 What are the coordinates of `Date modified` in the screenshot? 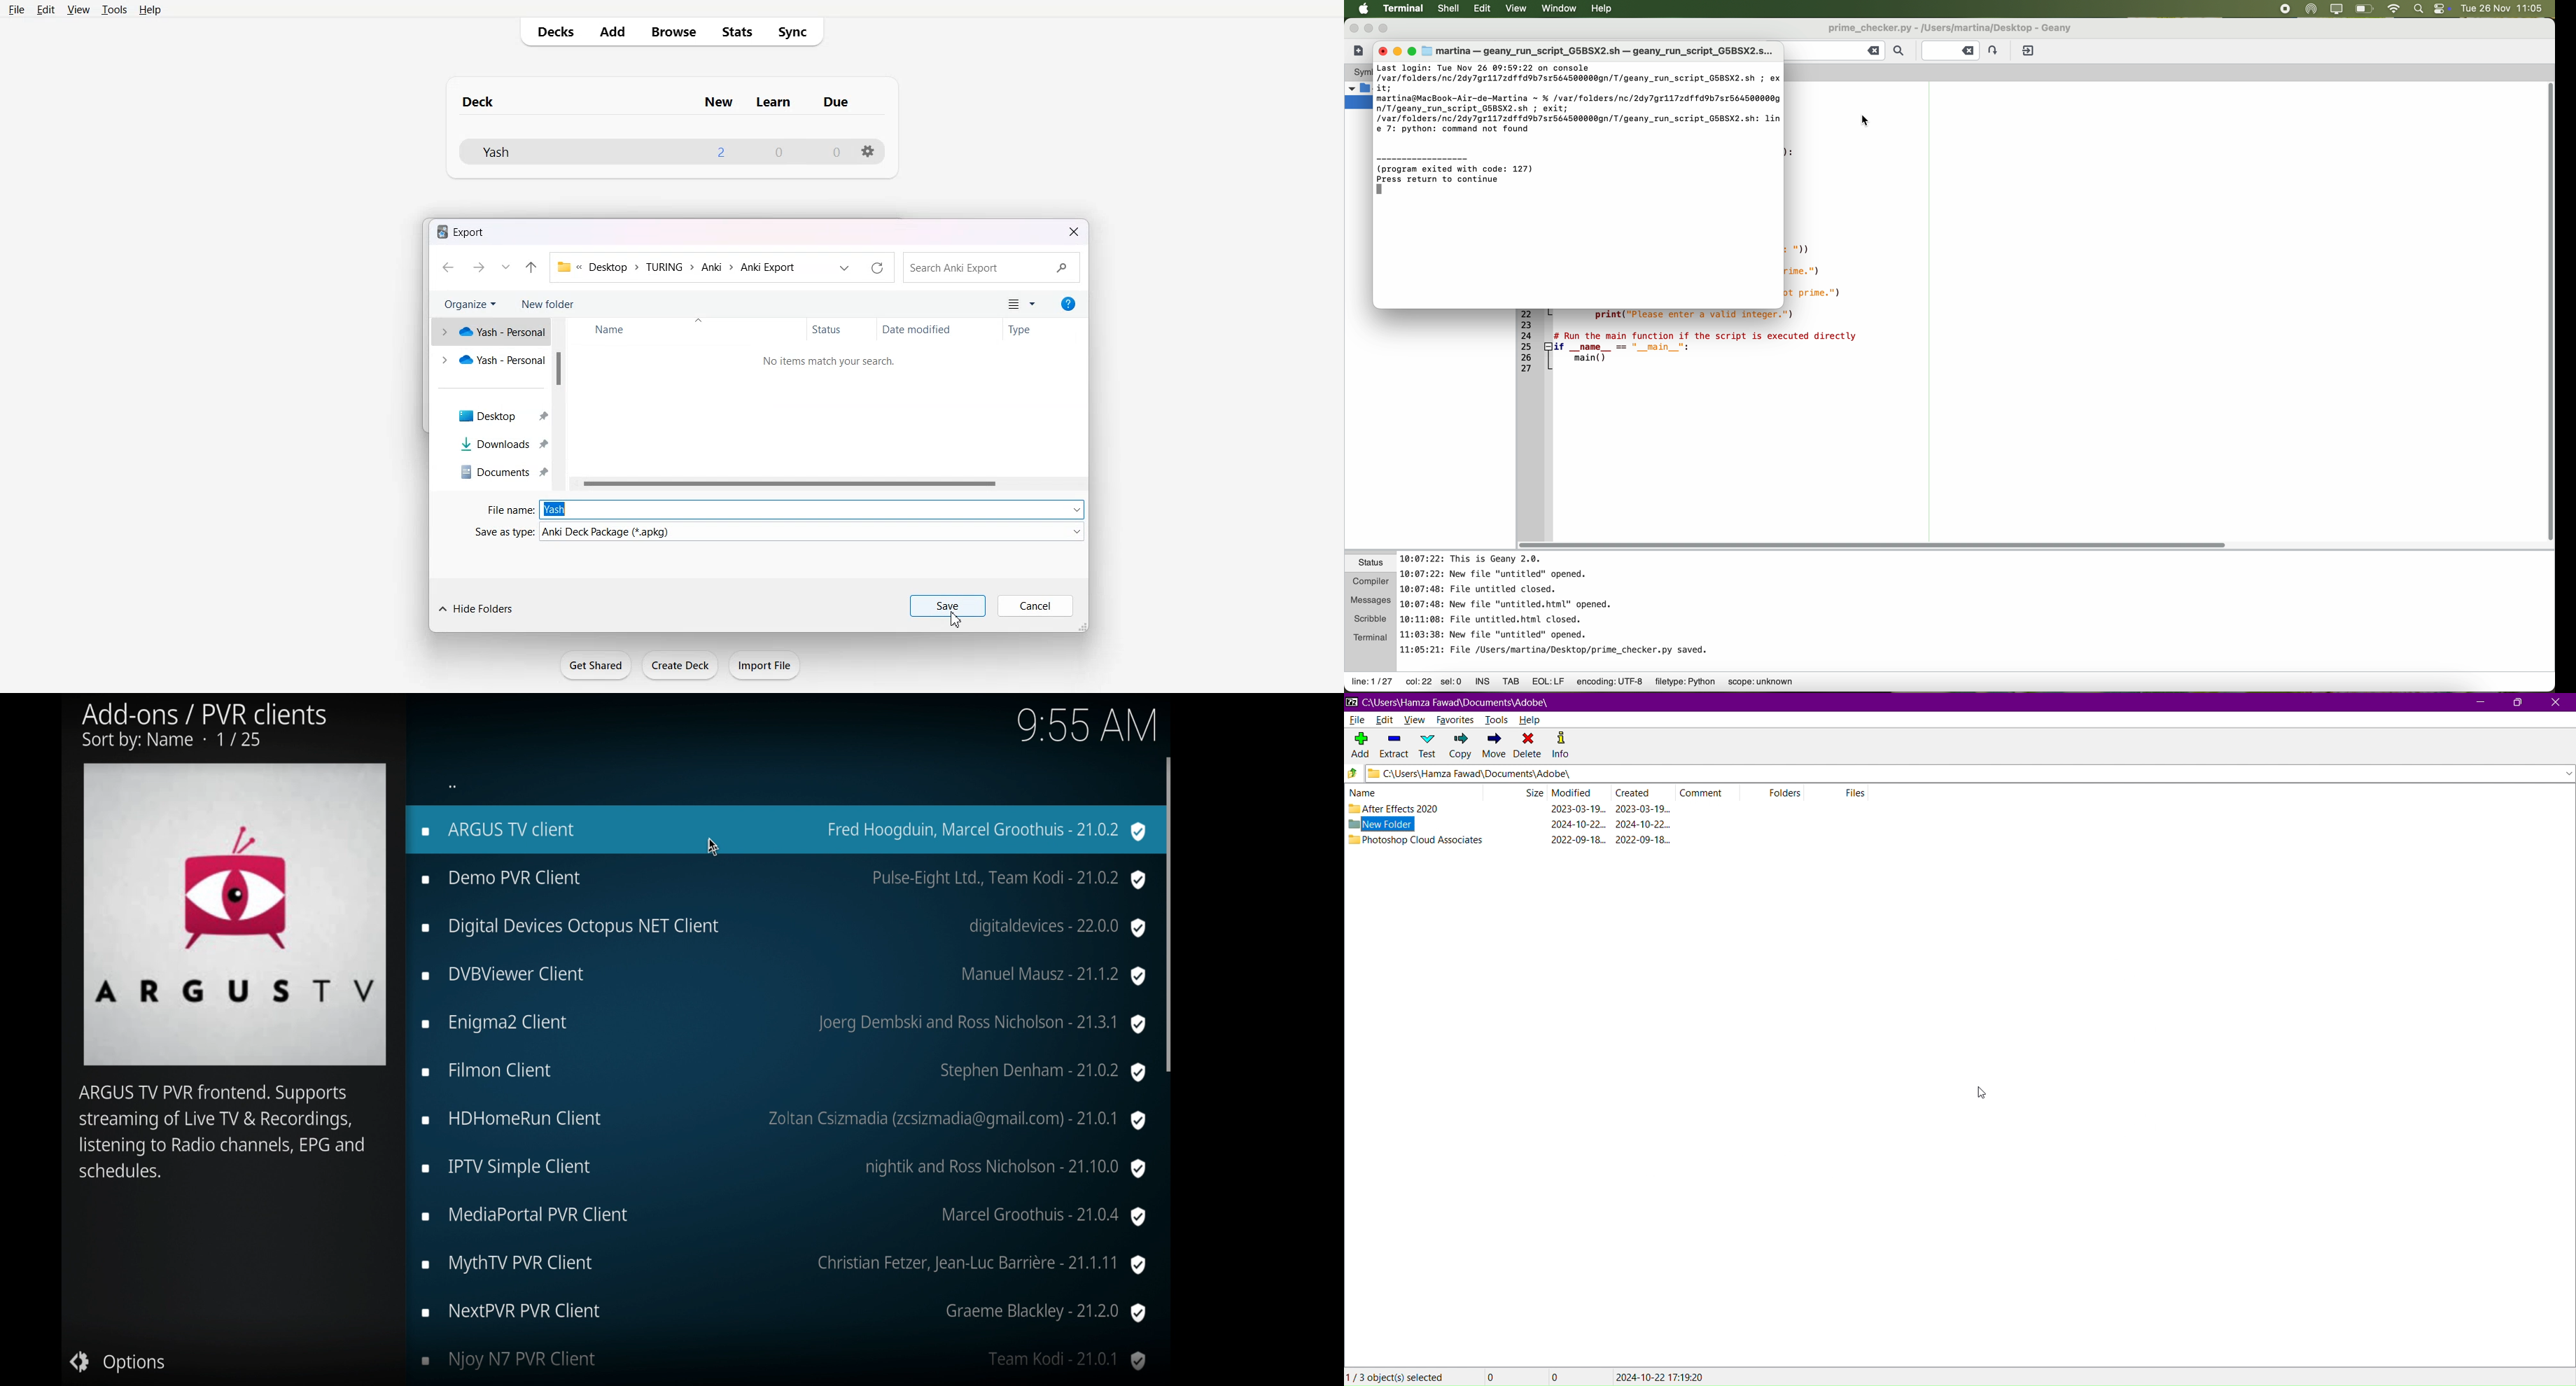 It's located at (936, 329).